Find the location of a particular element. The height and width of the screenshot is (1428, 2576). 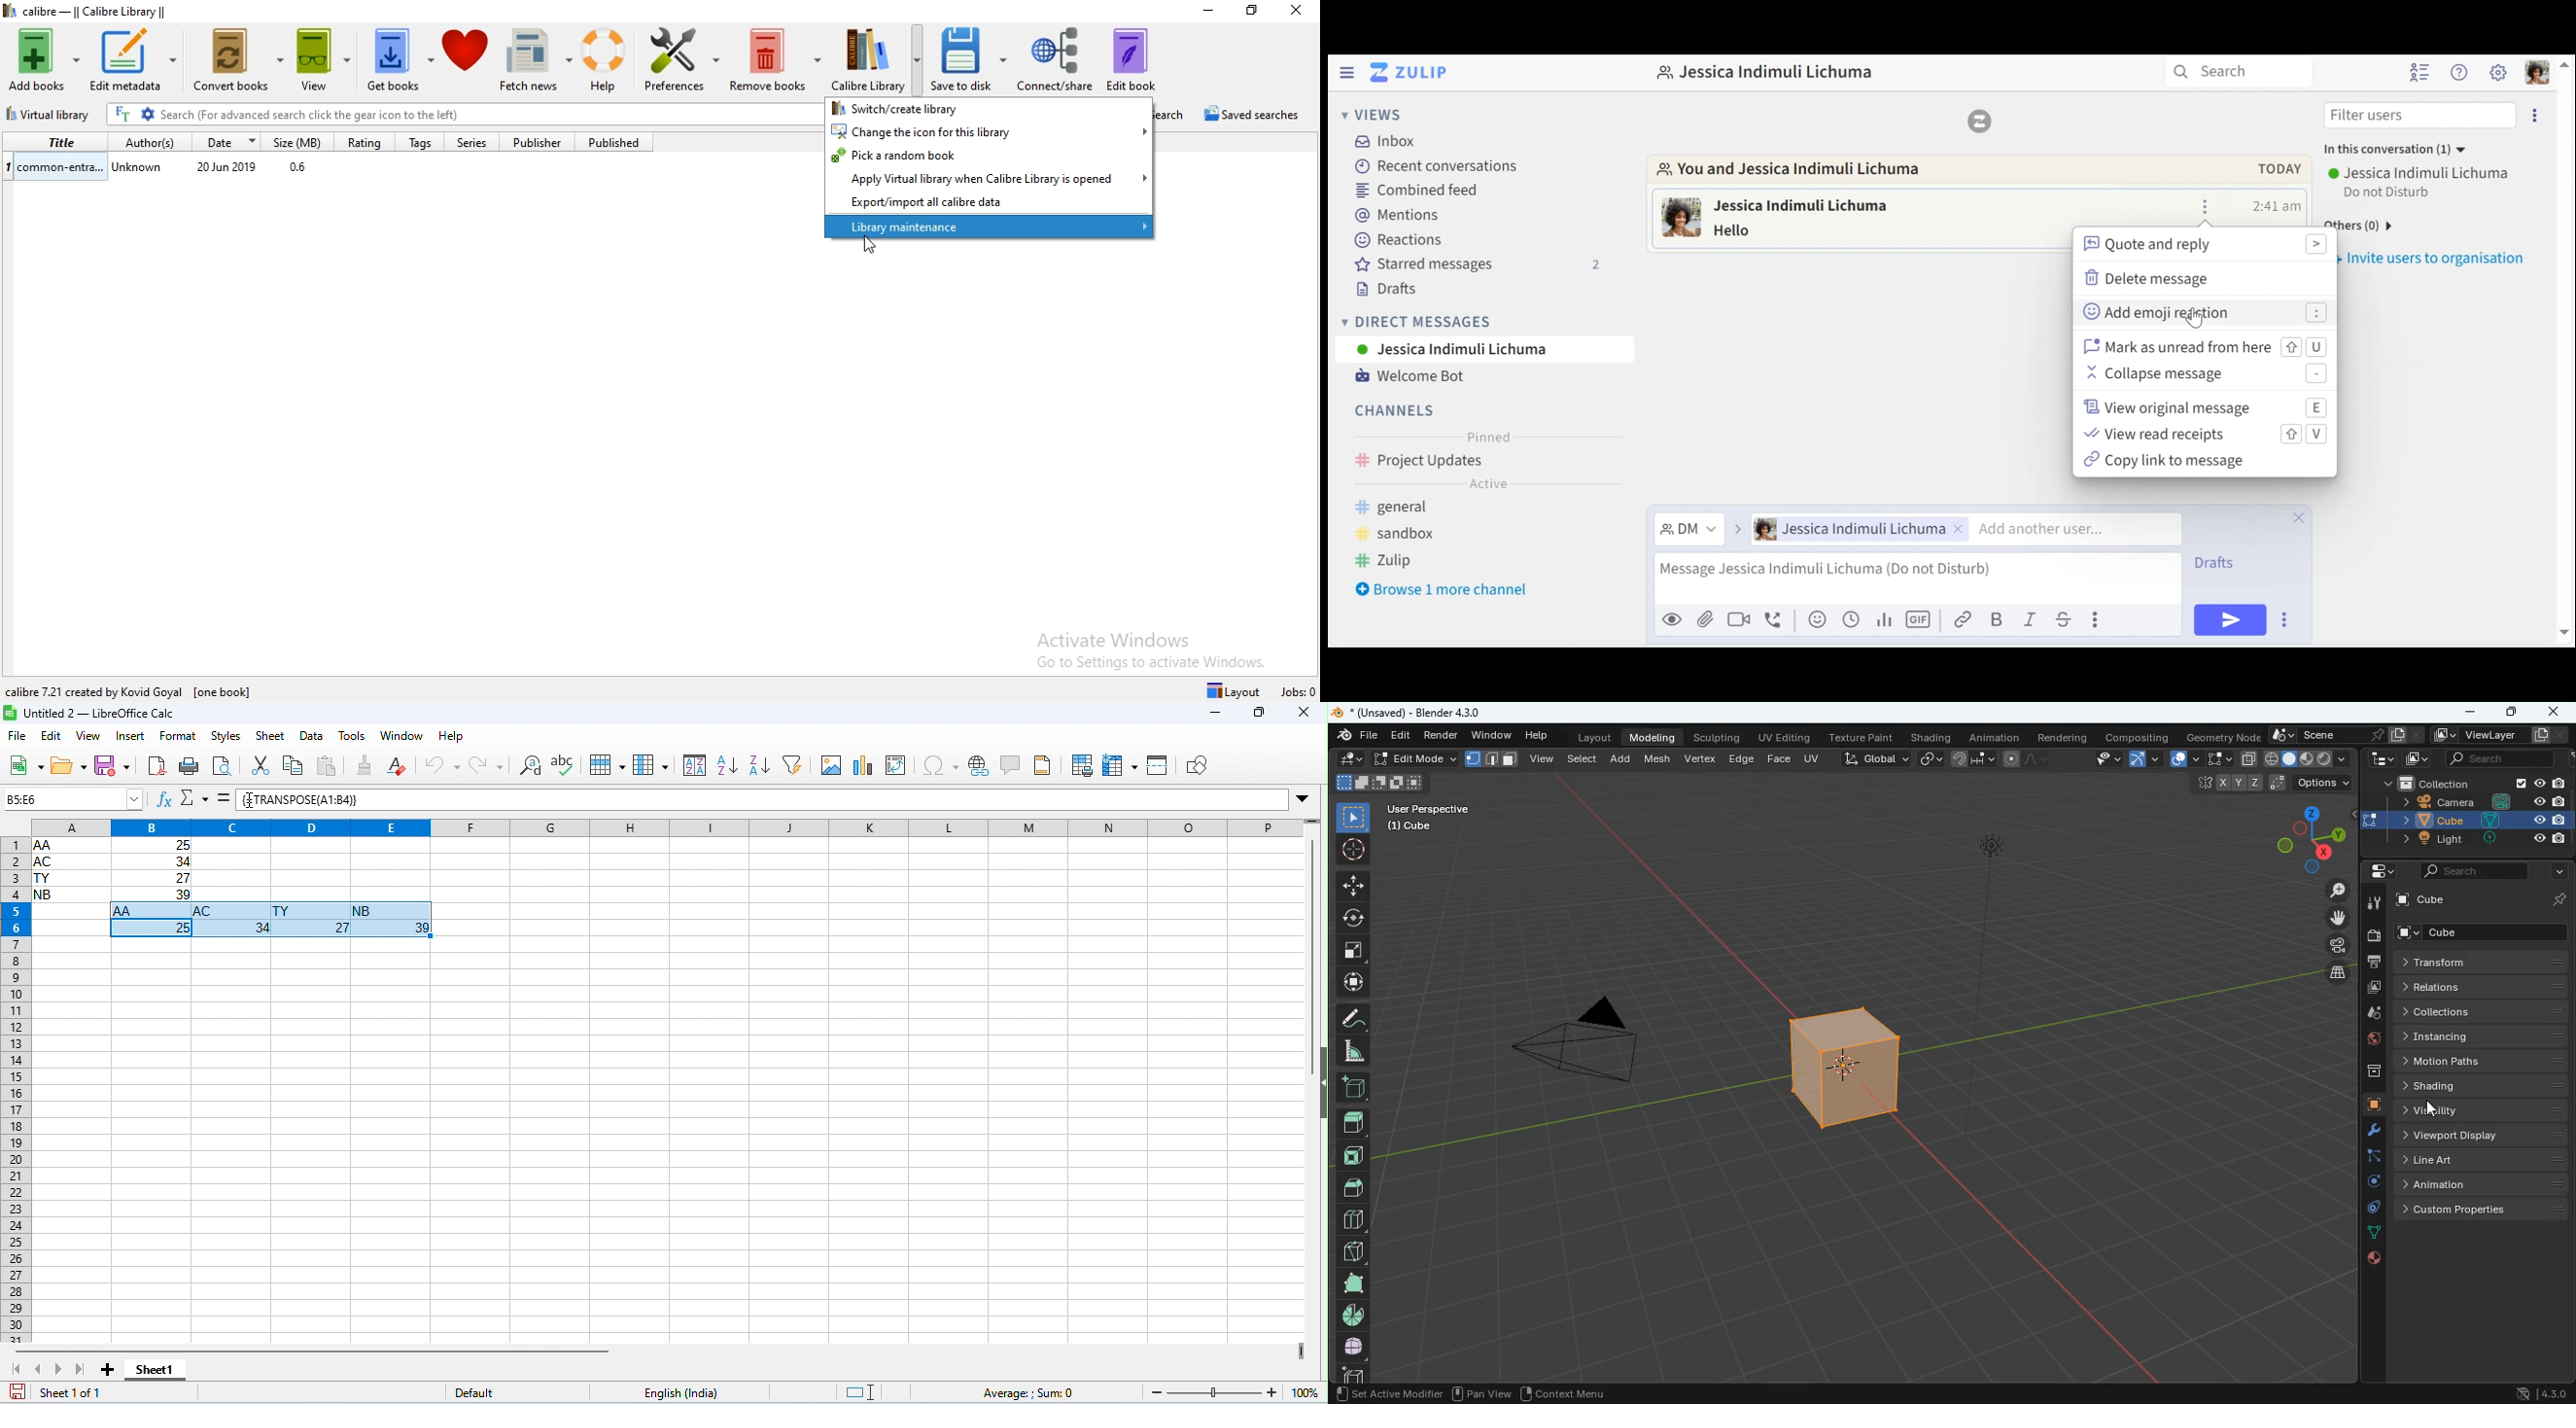

message is located at coordinates (1752, 230).